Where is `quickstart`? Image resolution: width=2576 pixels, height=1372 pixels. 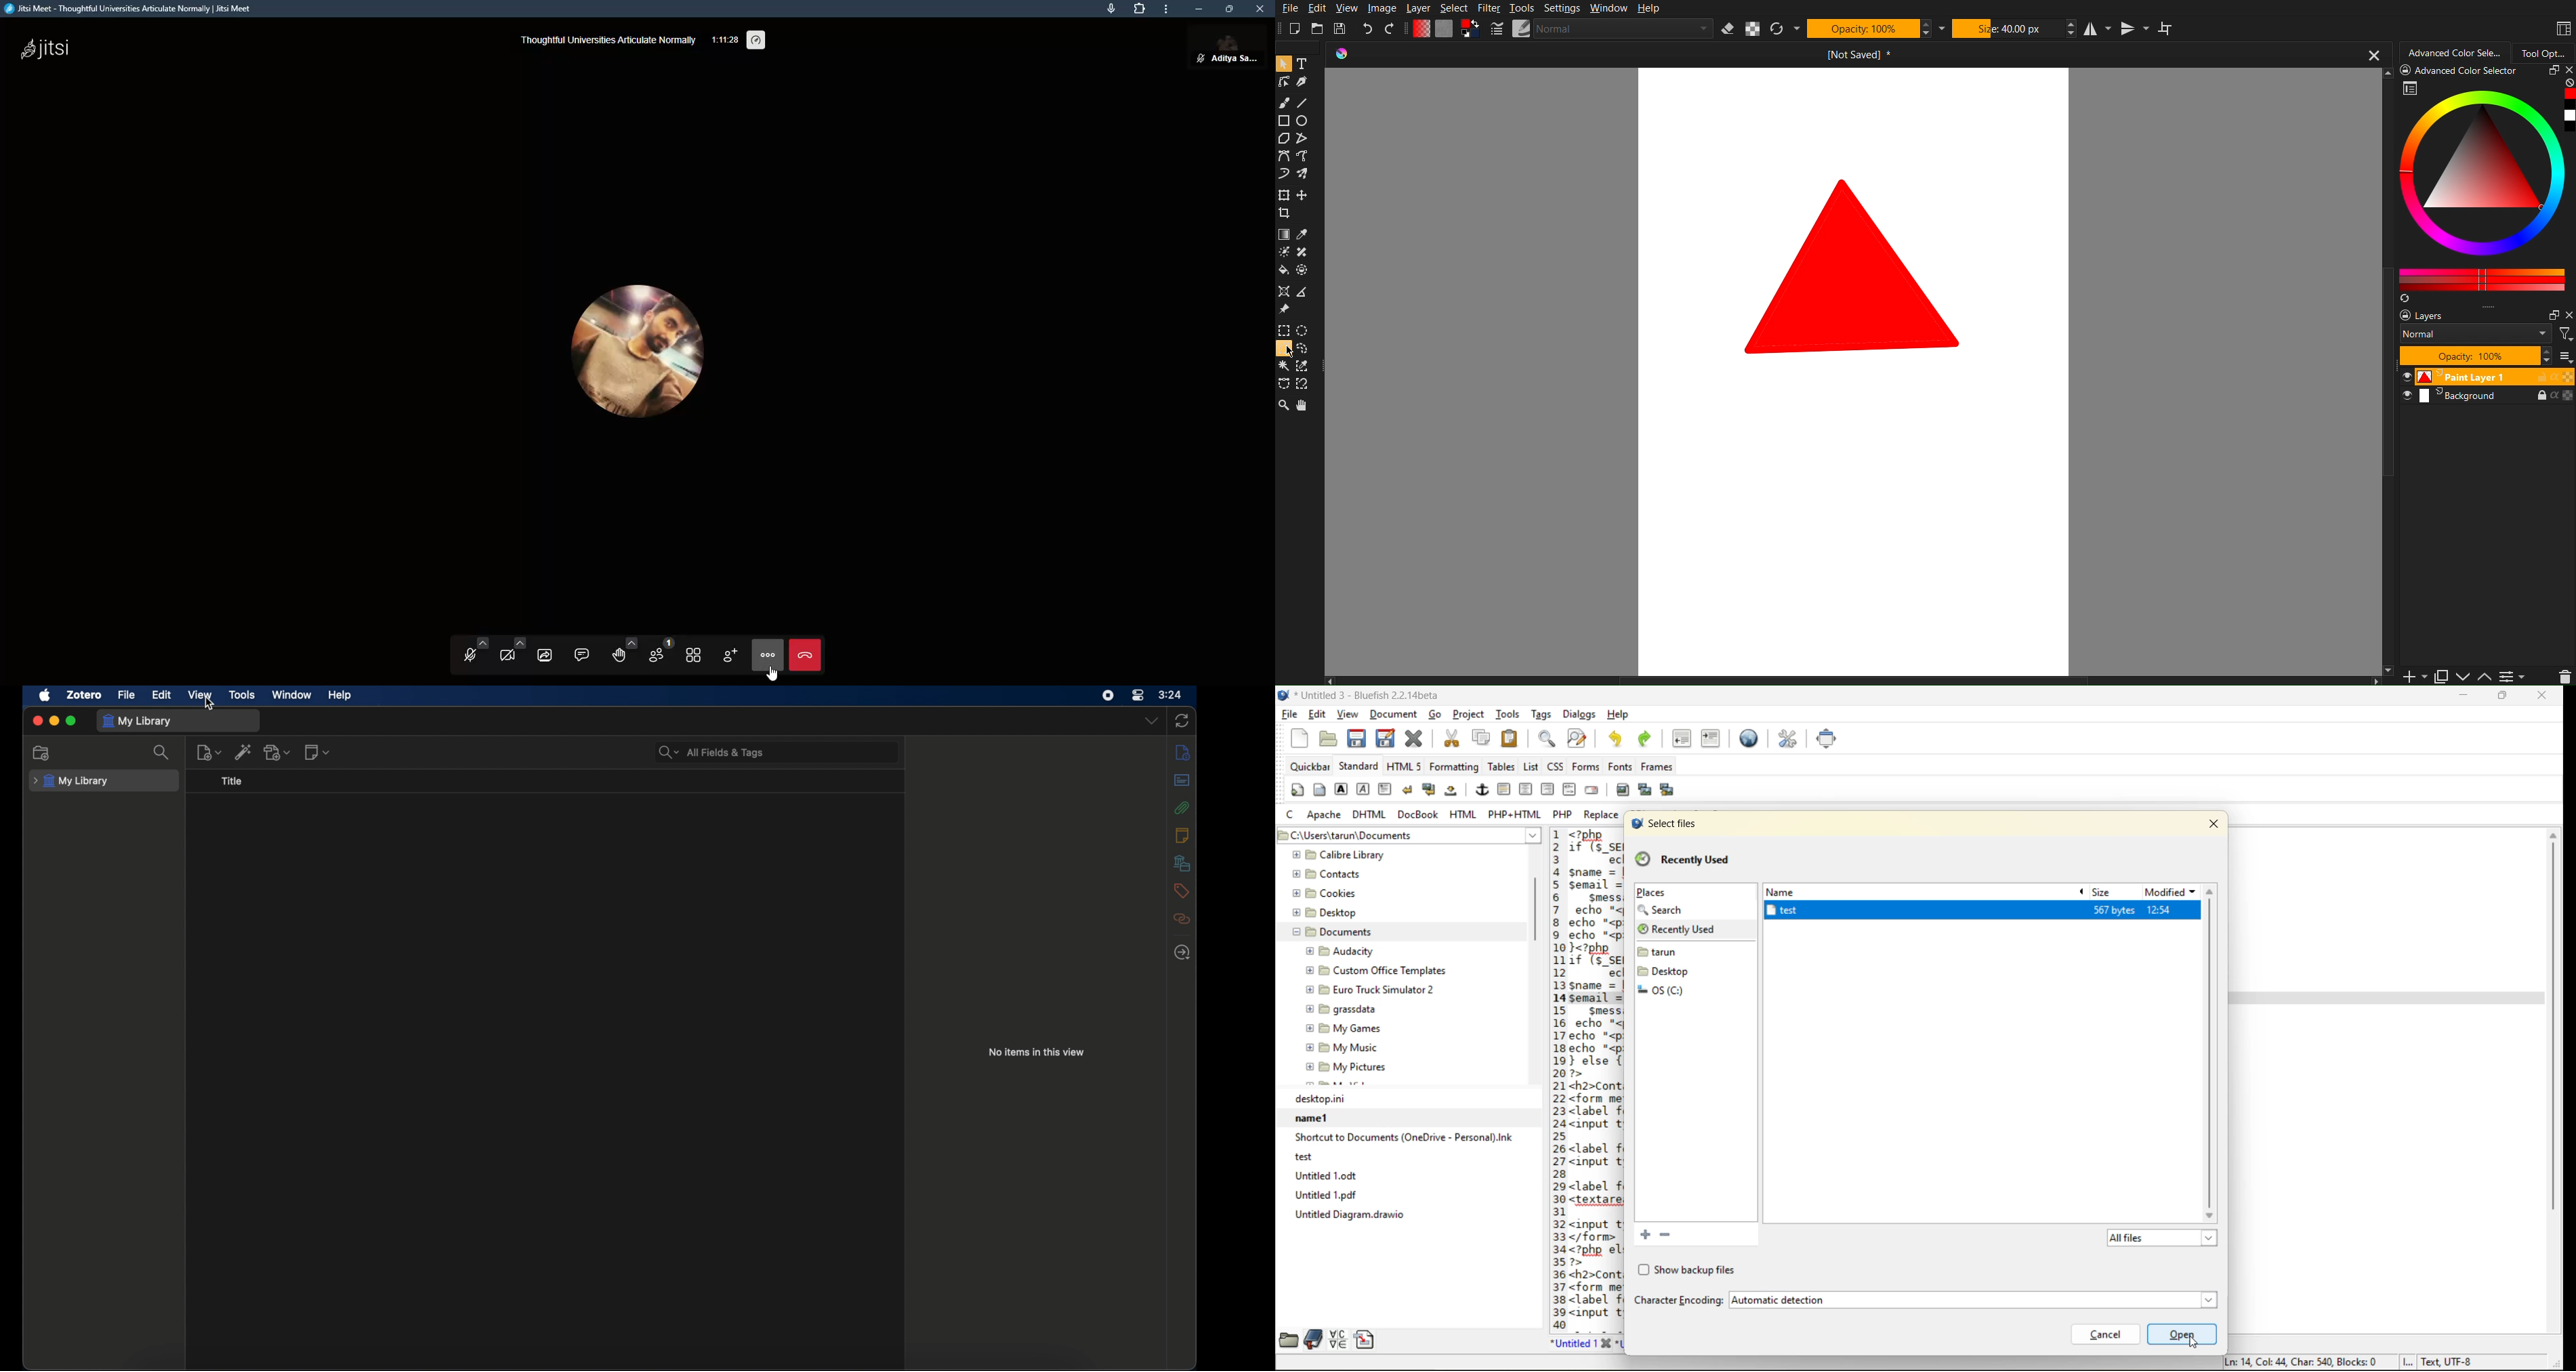
quickstart is located at coordinates (1296, 791).